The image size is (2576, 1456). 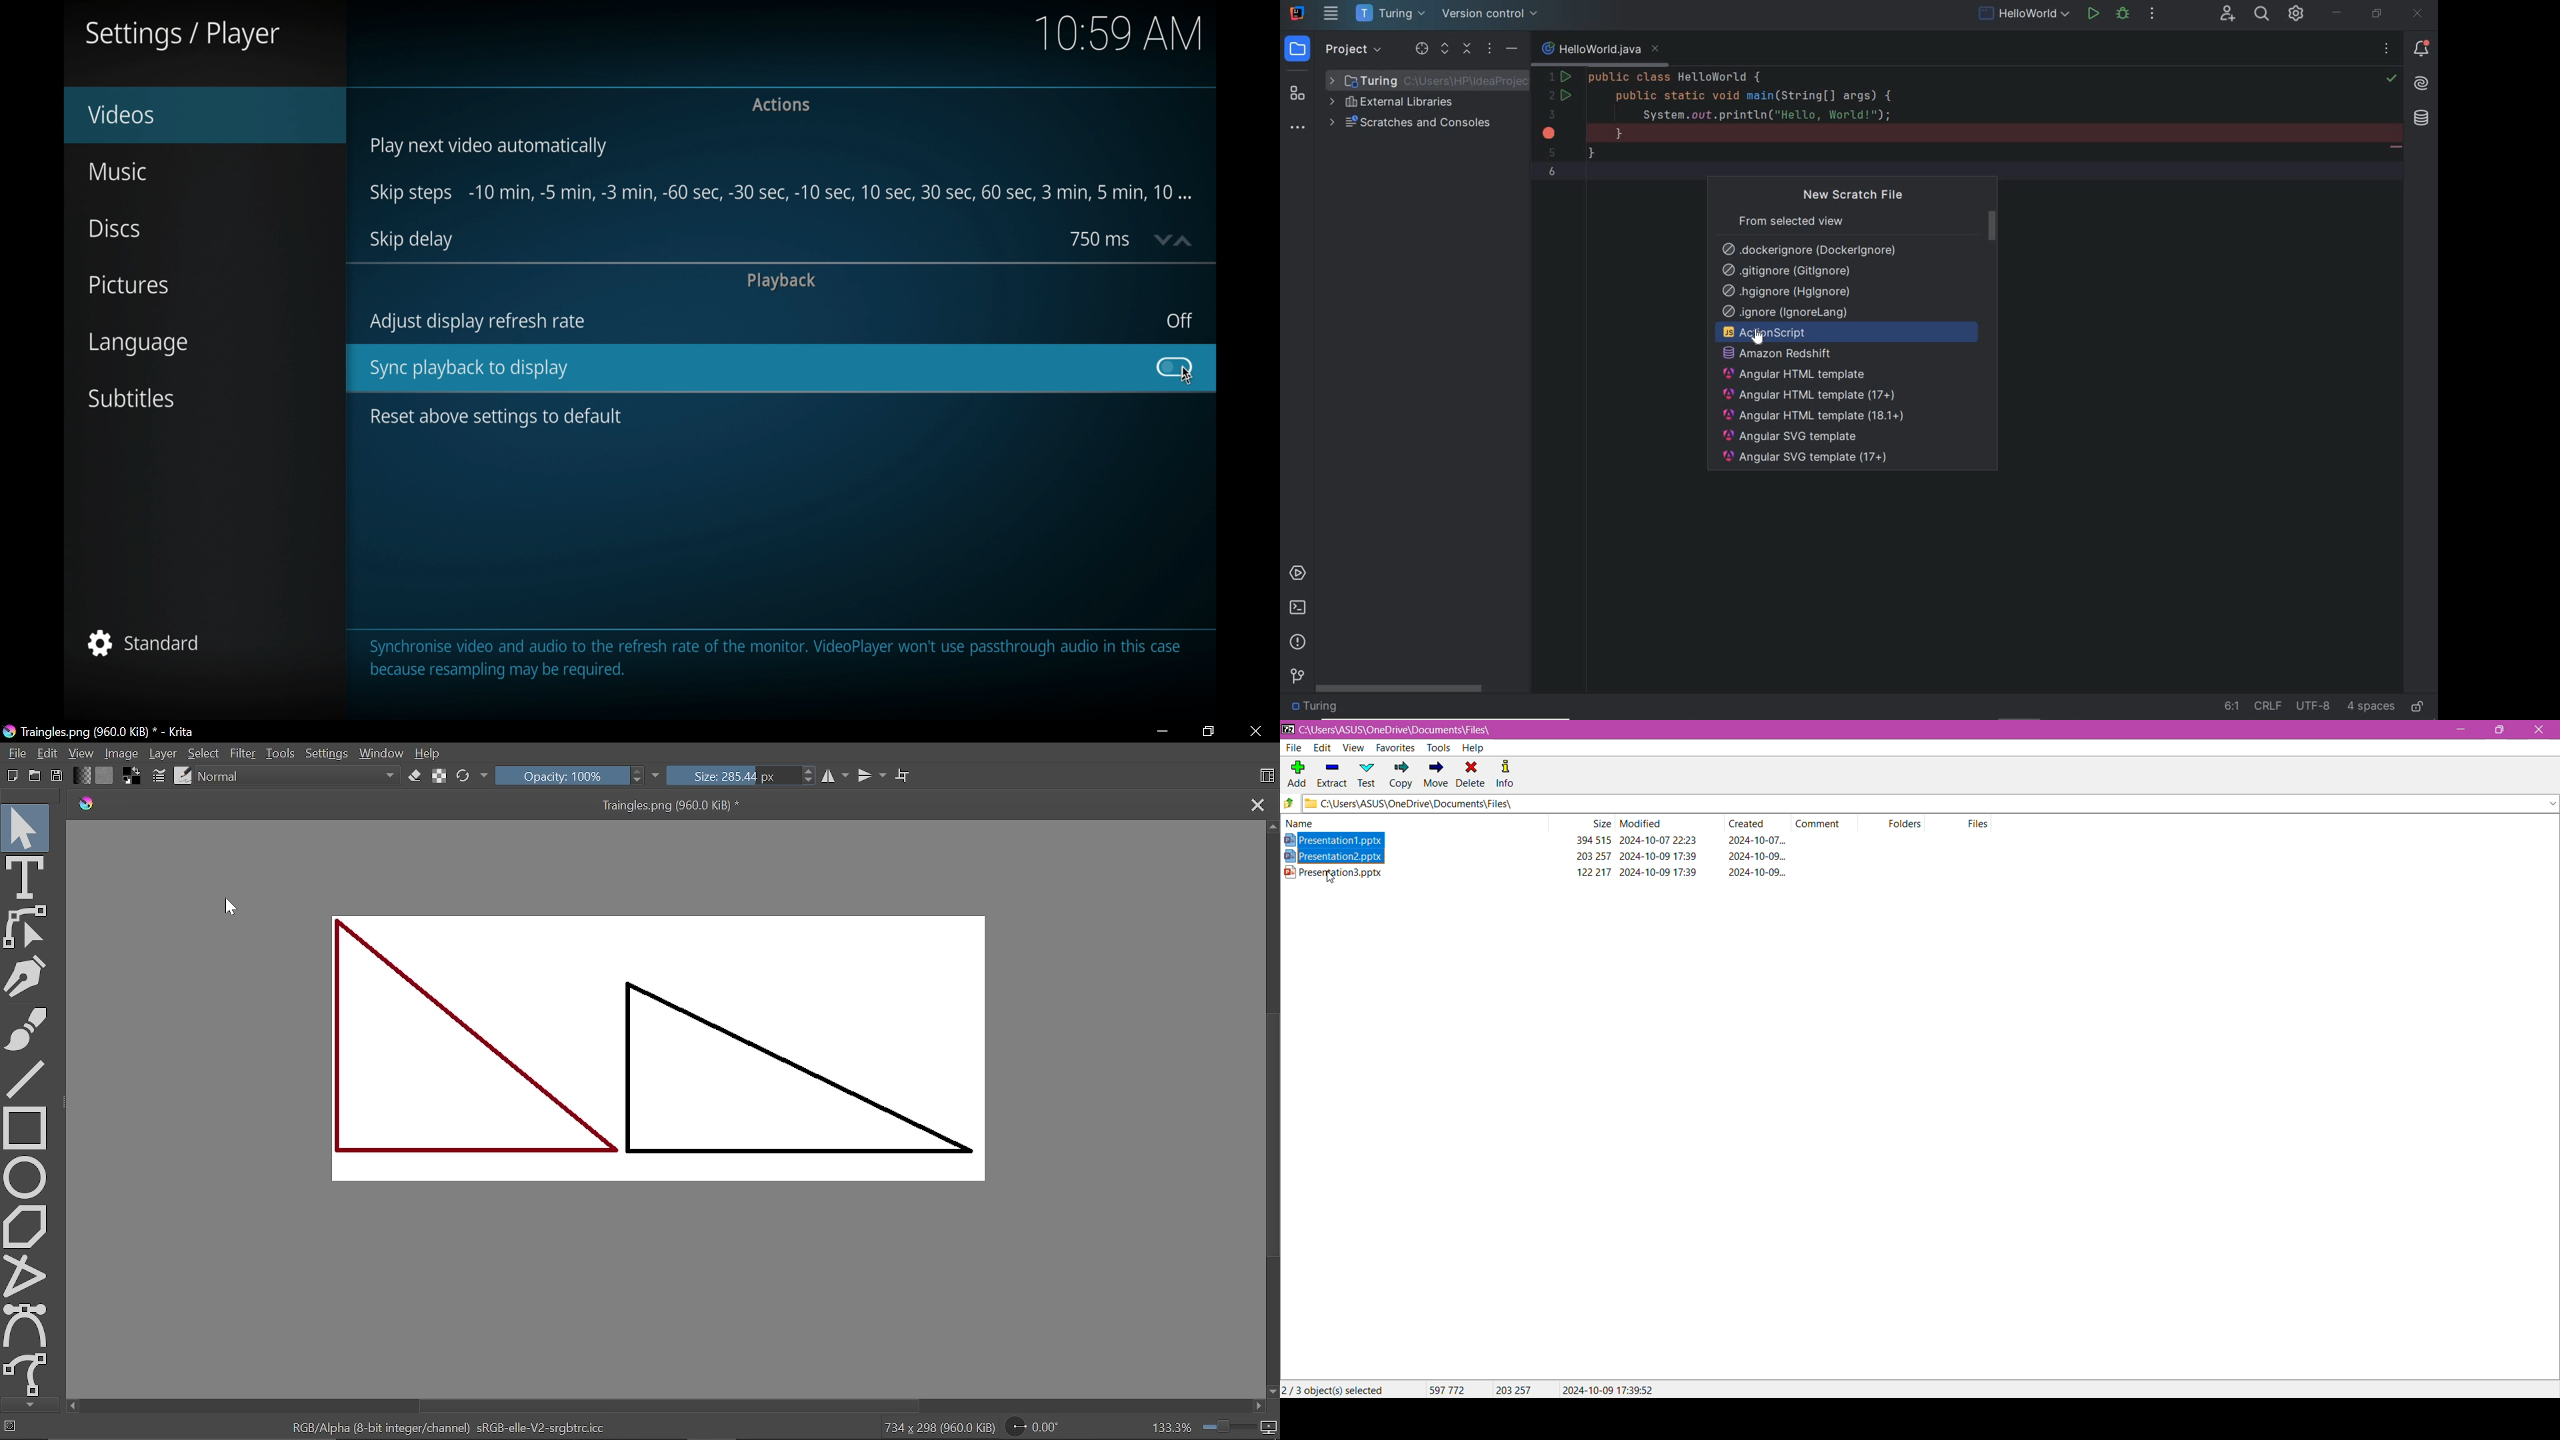 What do you see at coordinates (12, 1428) in the screenshot?
I see `No selection` at bounding box center [12, 1428].